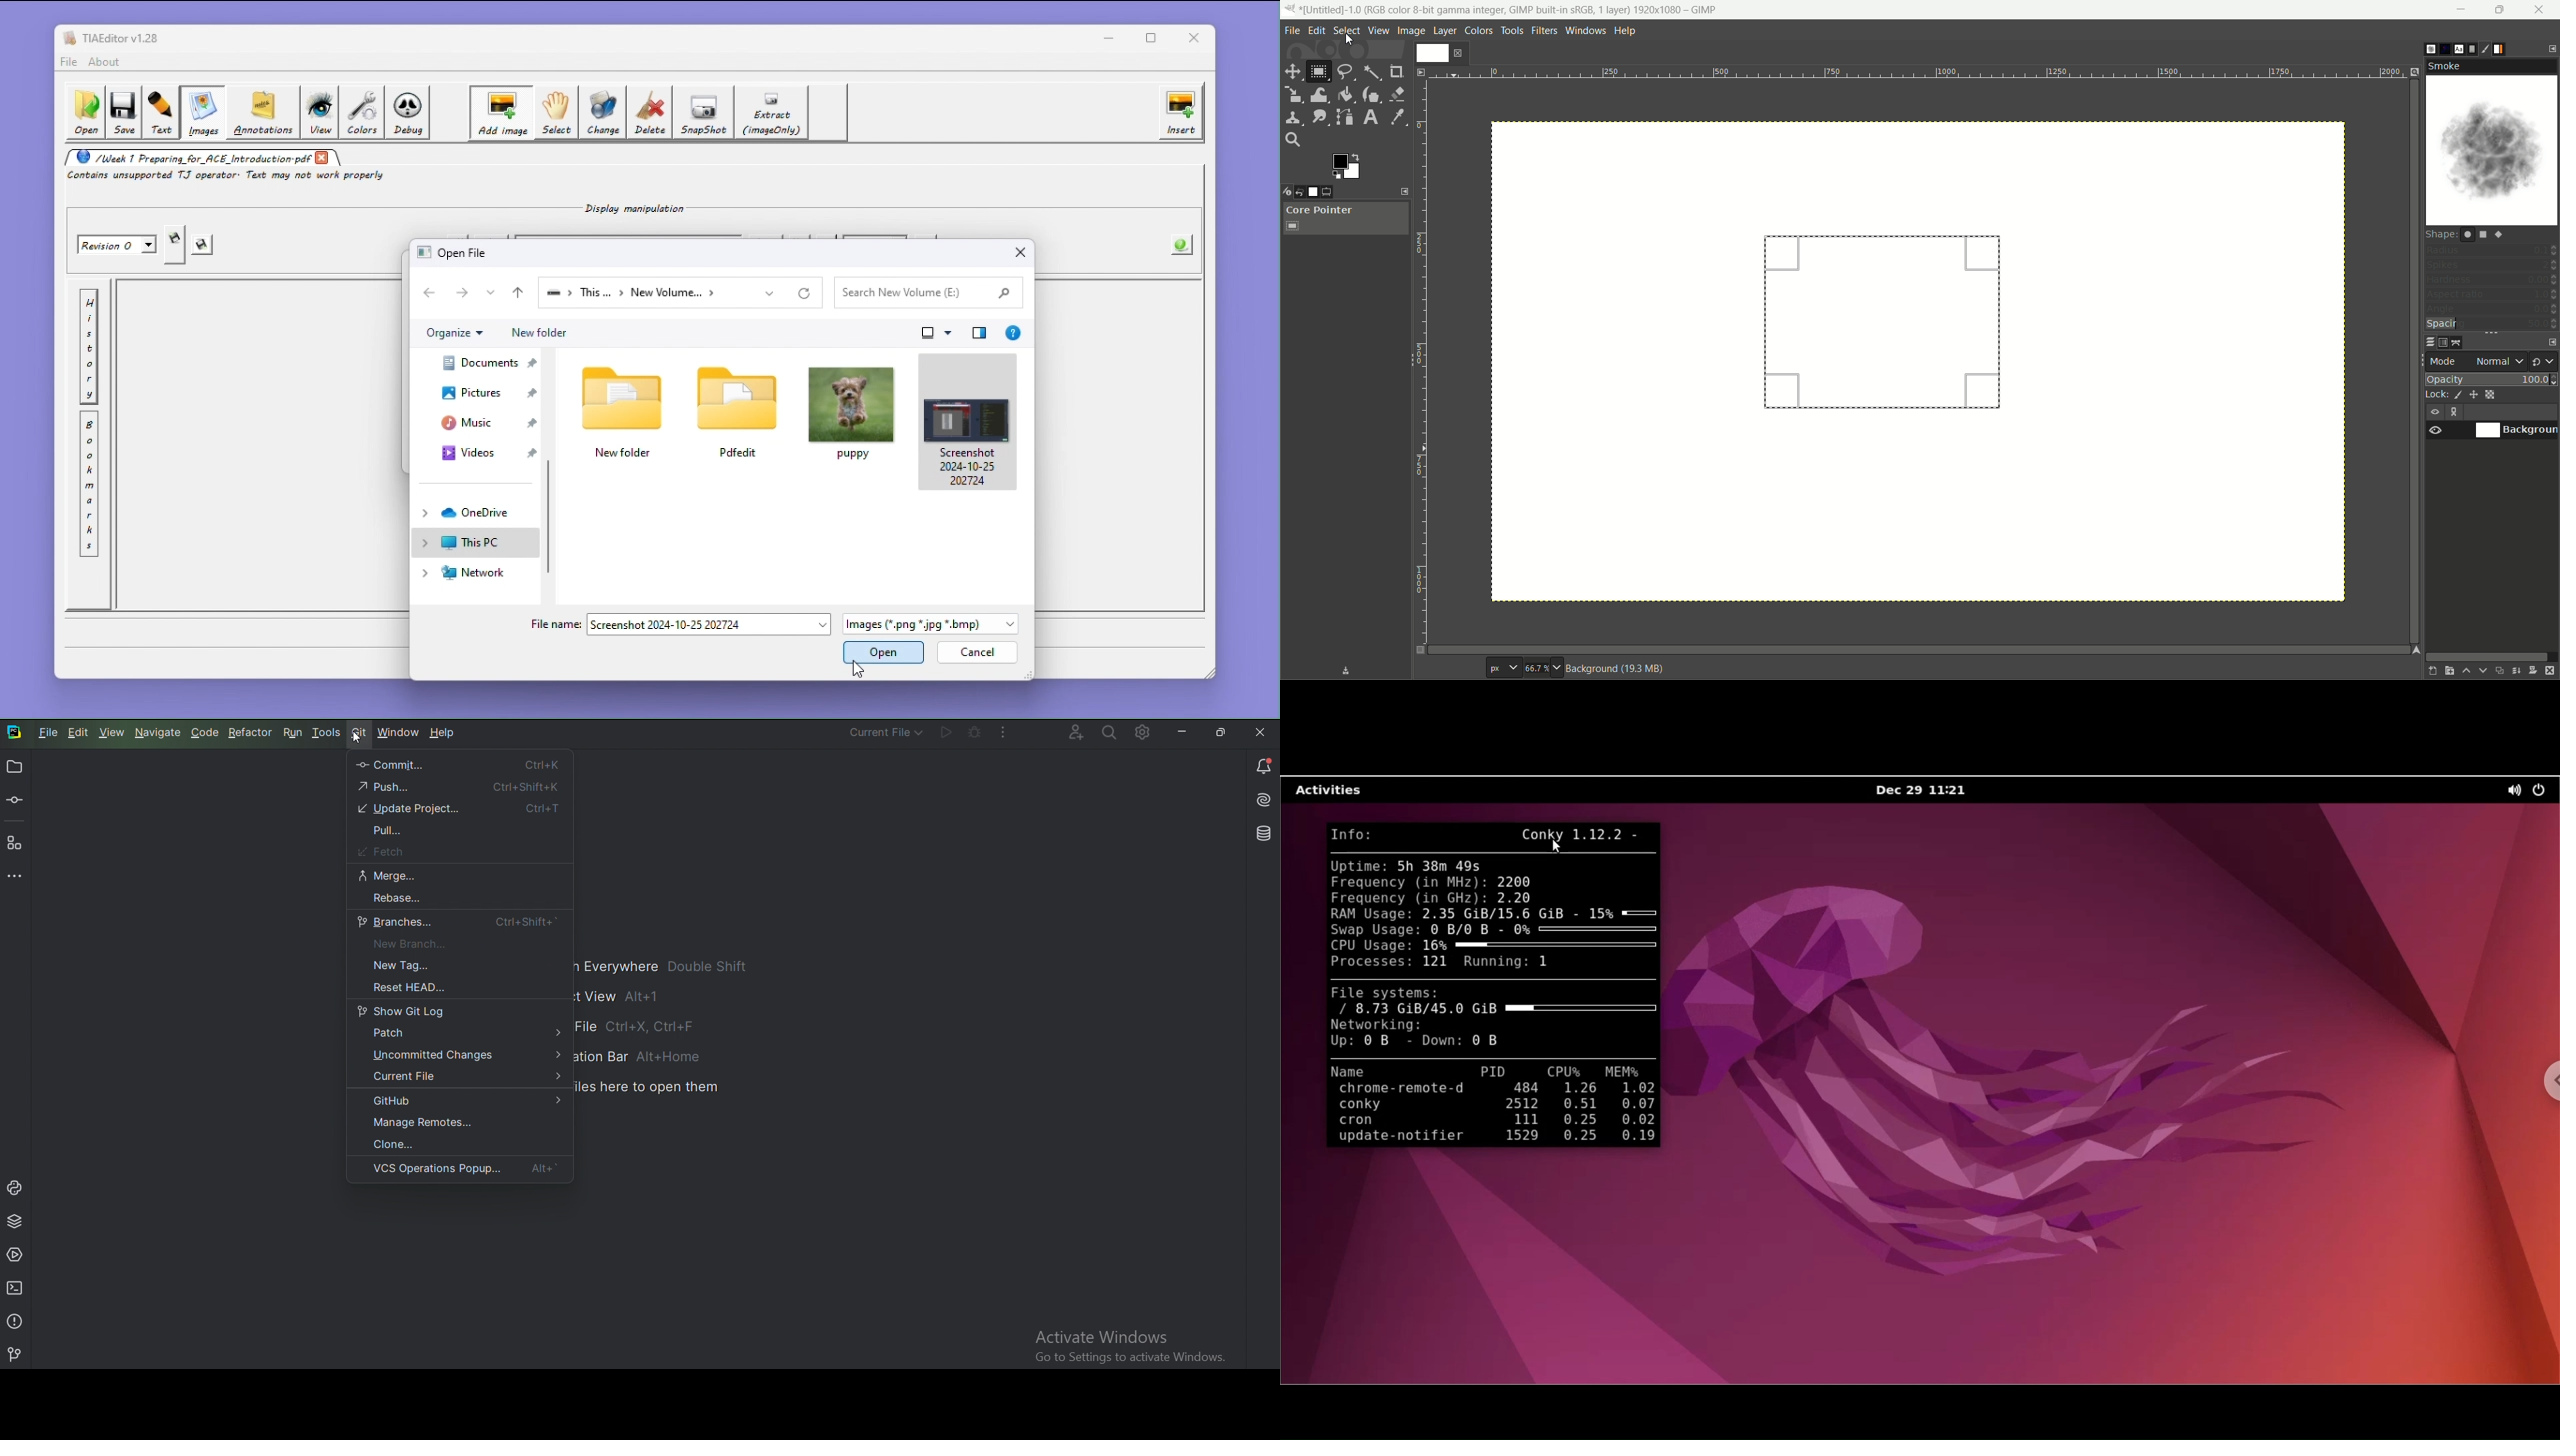 This screenshot has width=2576, height=1456. What do you see at coordinates (293, 732) in the screenshot?
I see `Run` at bounding box center [293, 732].